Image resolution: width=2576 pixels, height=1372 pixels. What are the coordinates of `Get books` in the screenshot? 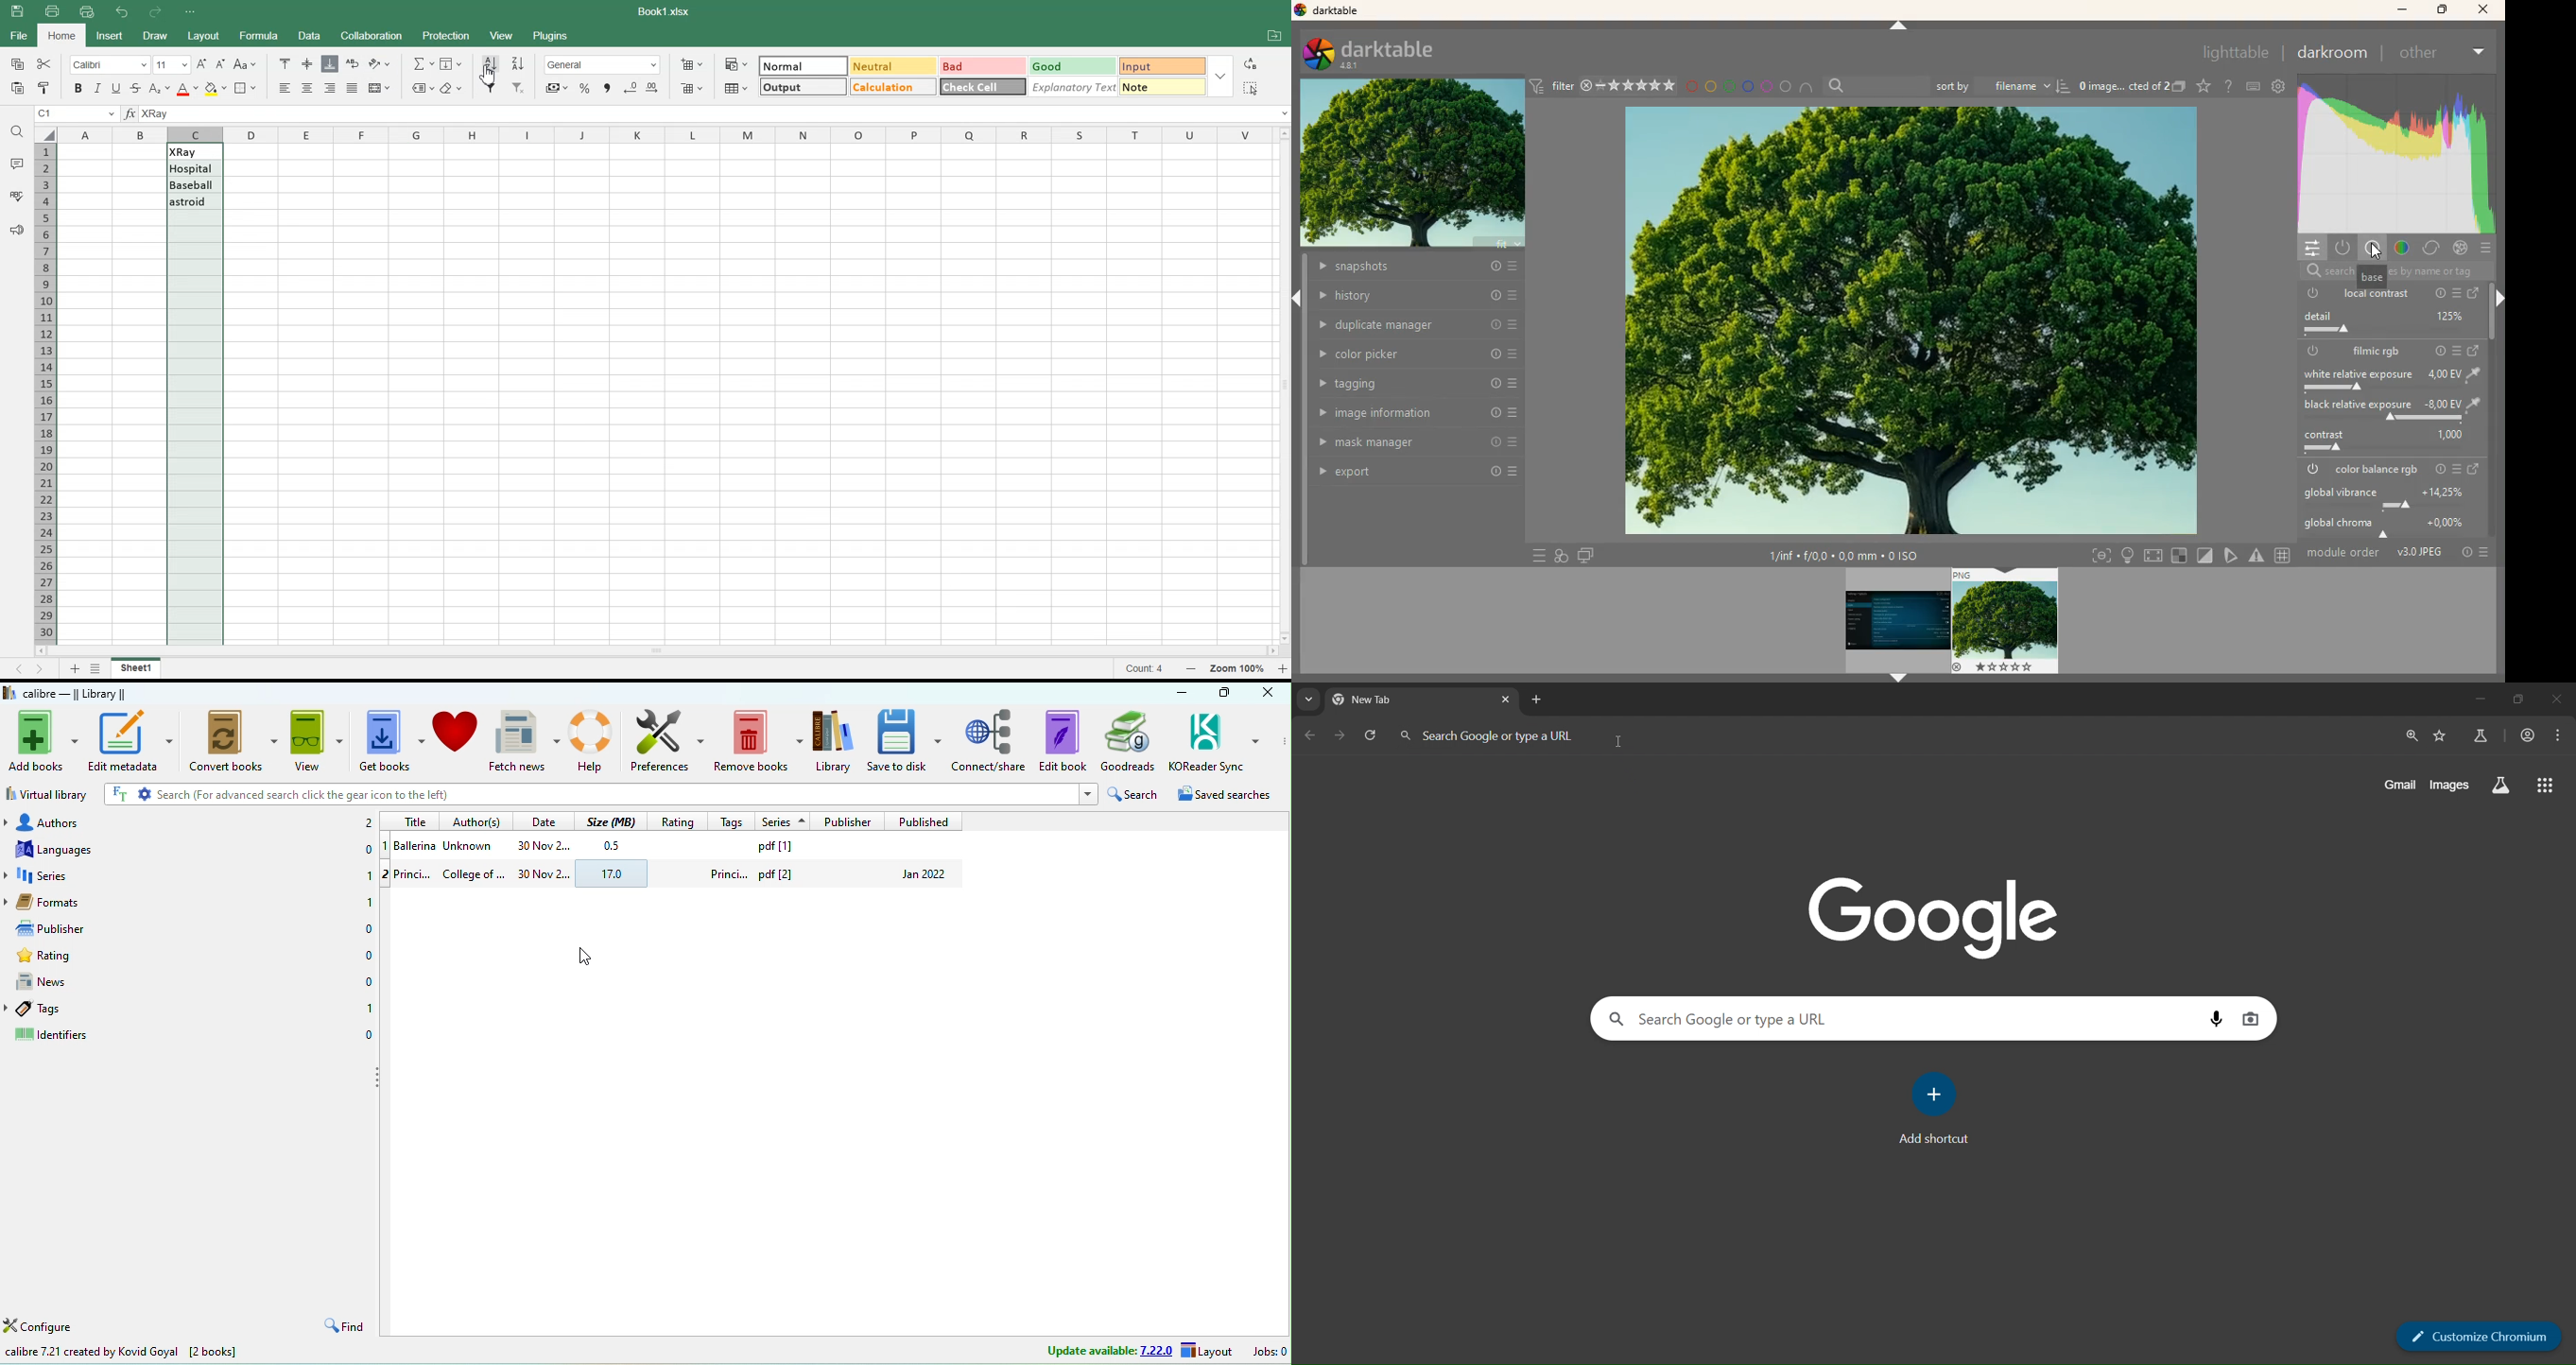 It's located at (392, 739).